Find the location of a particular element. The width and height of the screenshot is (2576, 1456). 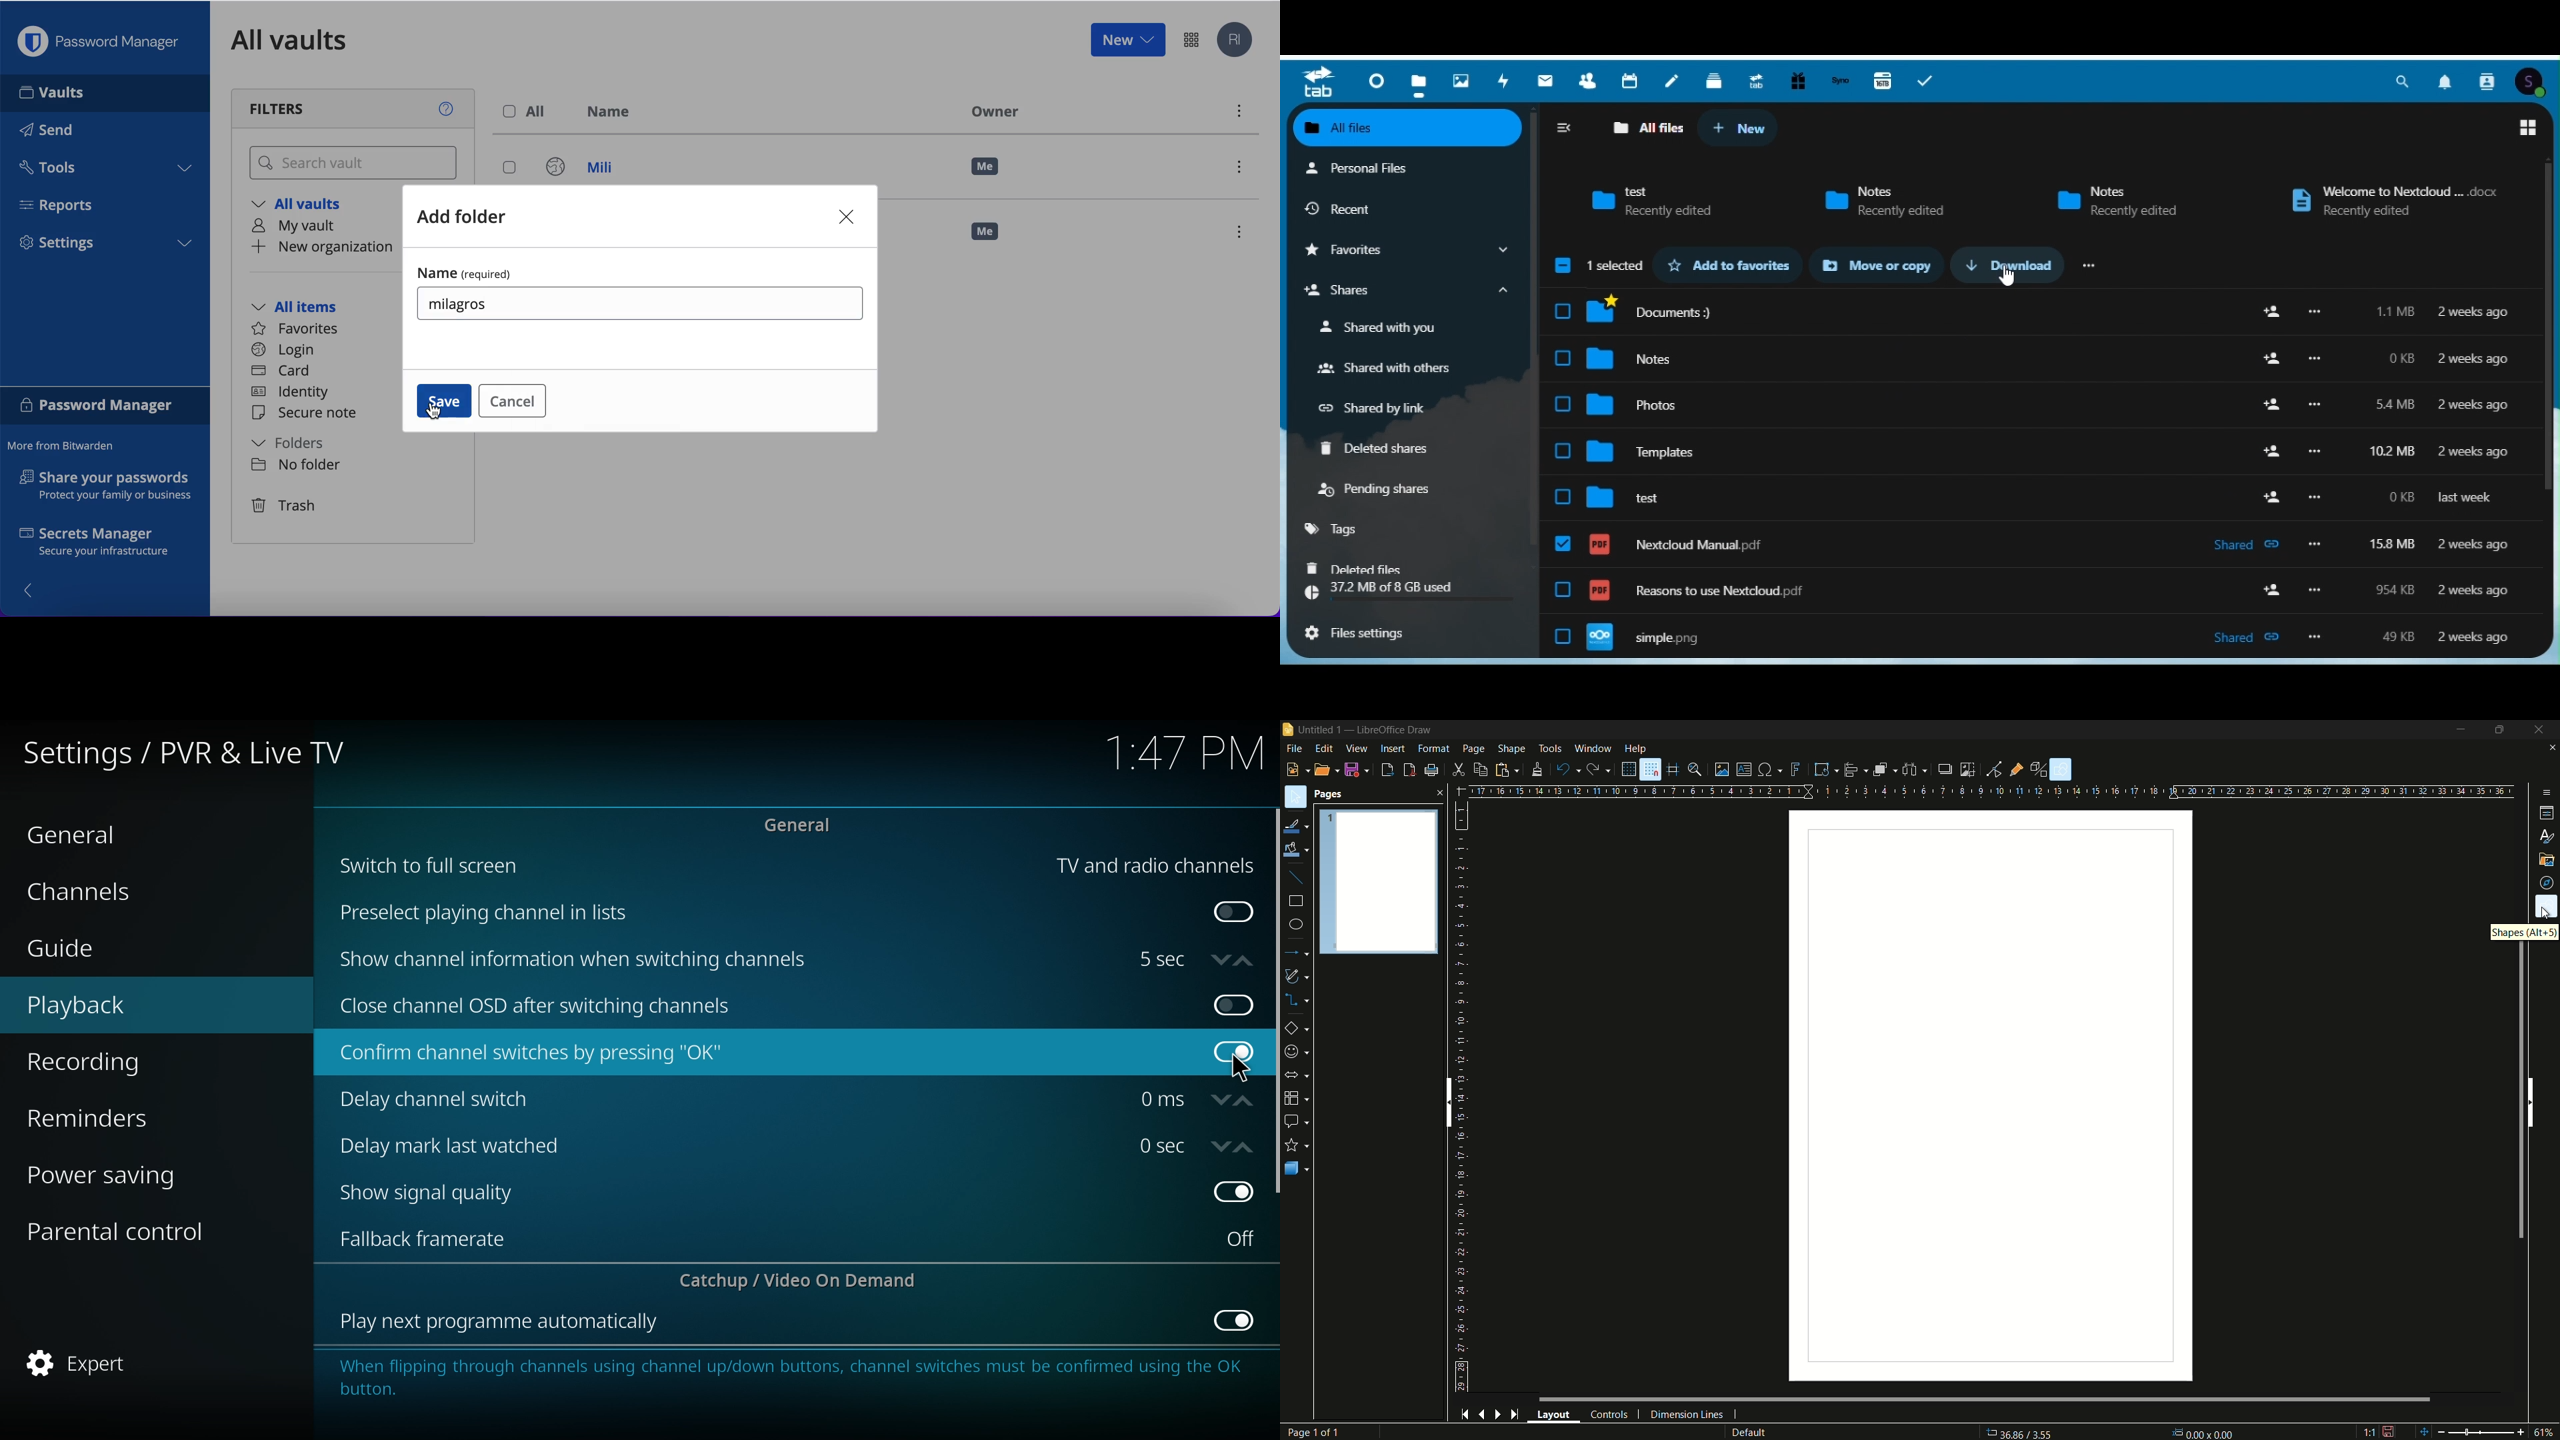

dimension lines is located at coordinates (1687, 1416).